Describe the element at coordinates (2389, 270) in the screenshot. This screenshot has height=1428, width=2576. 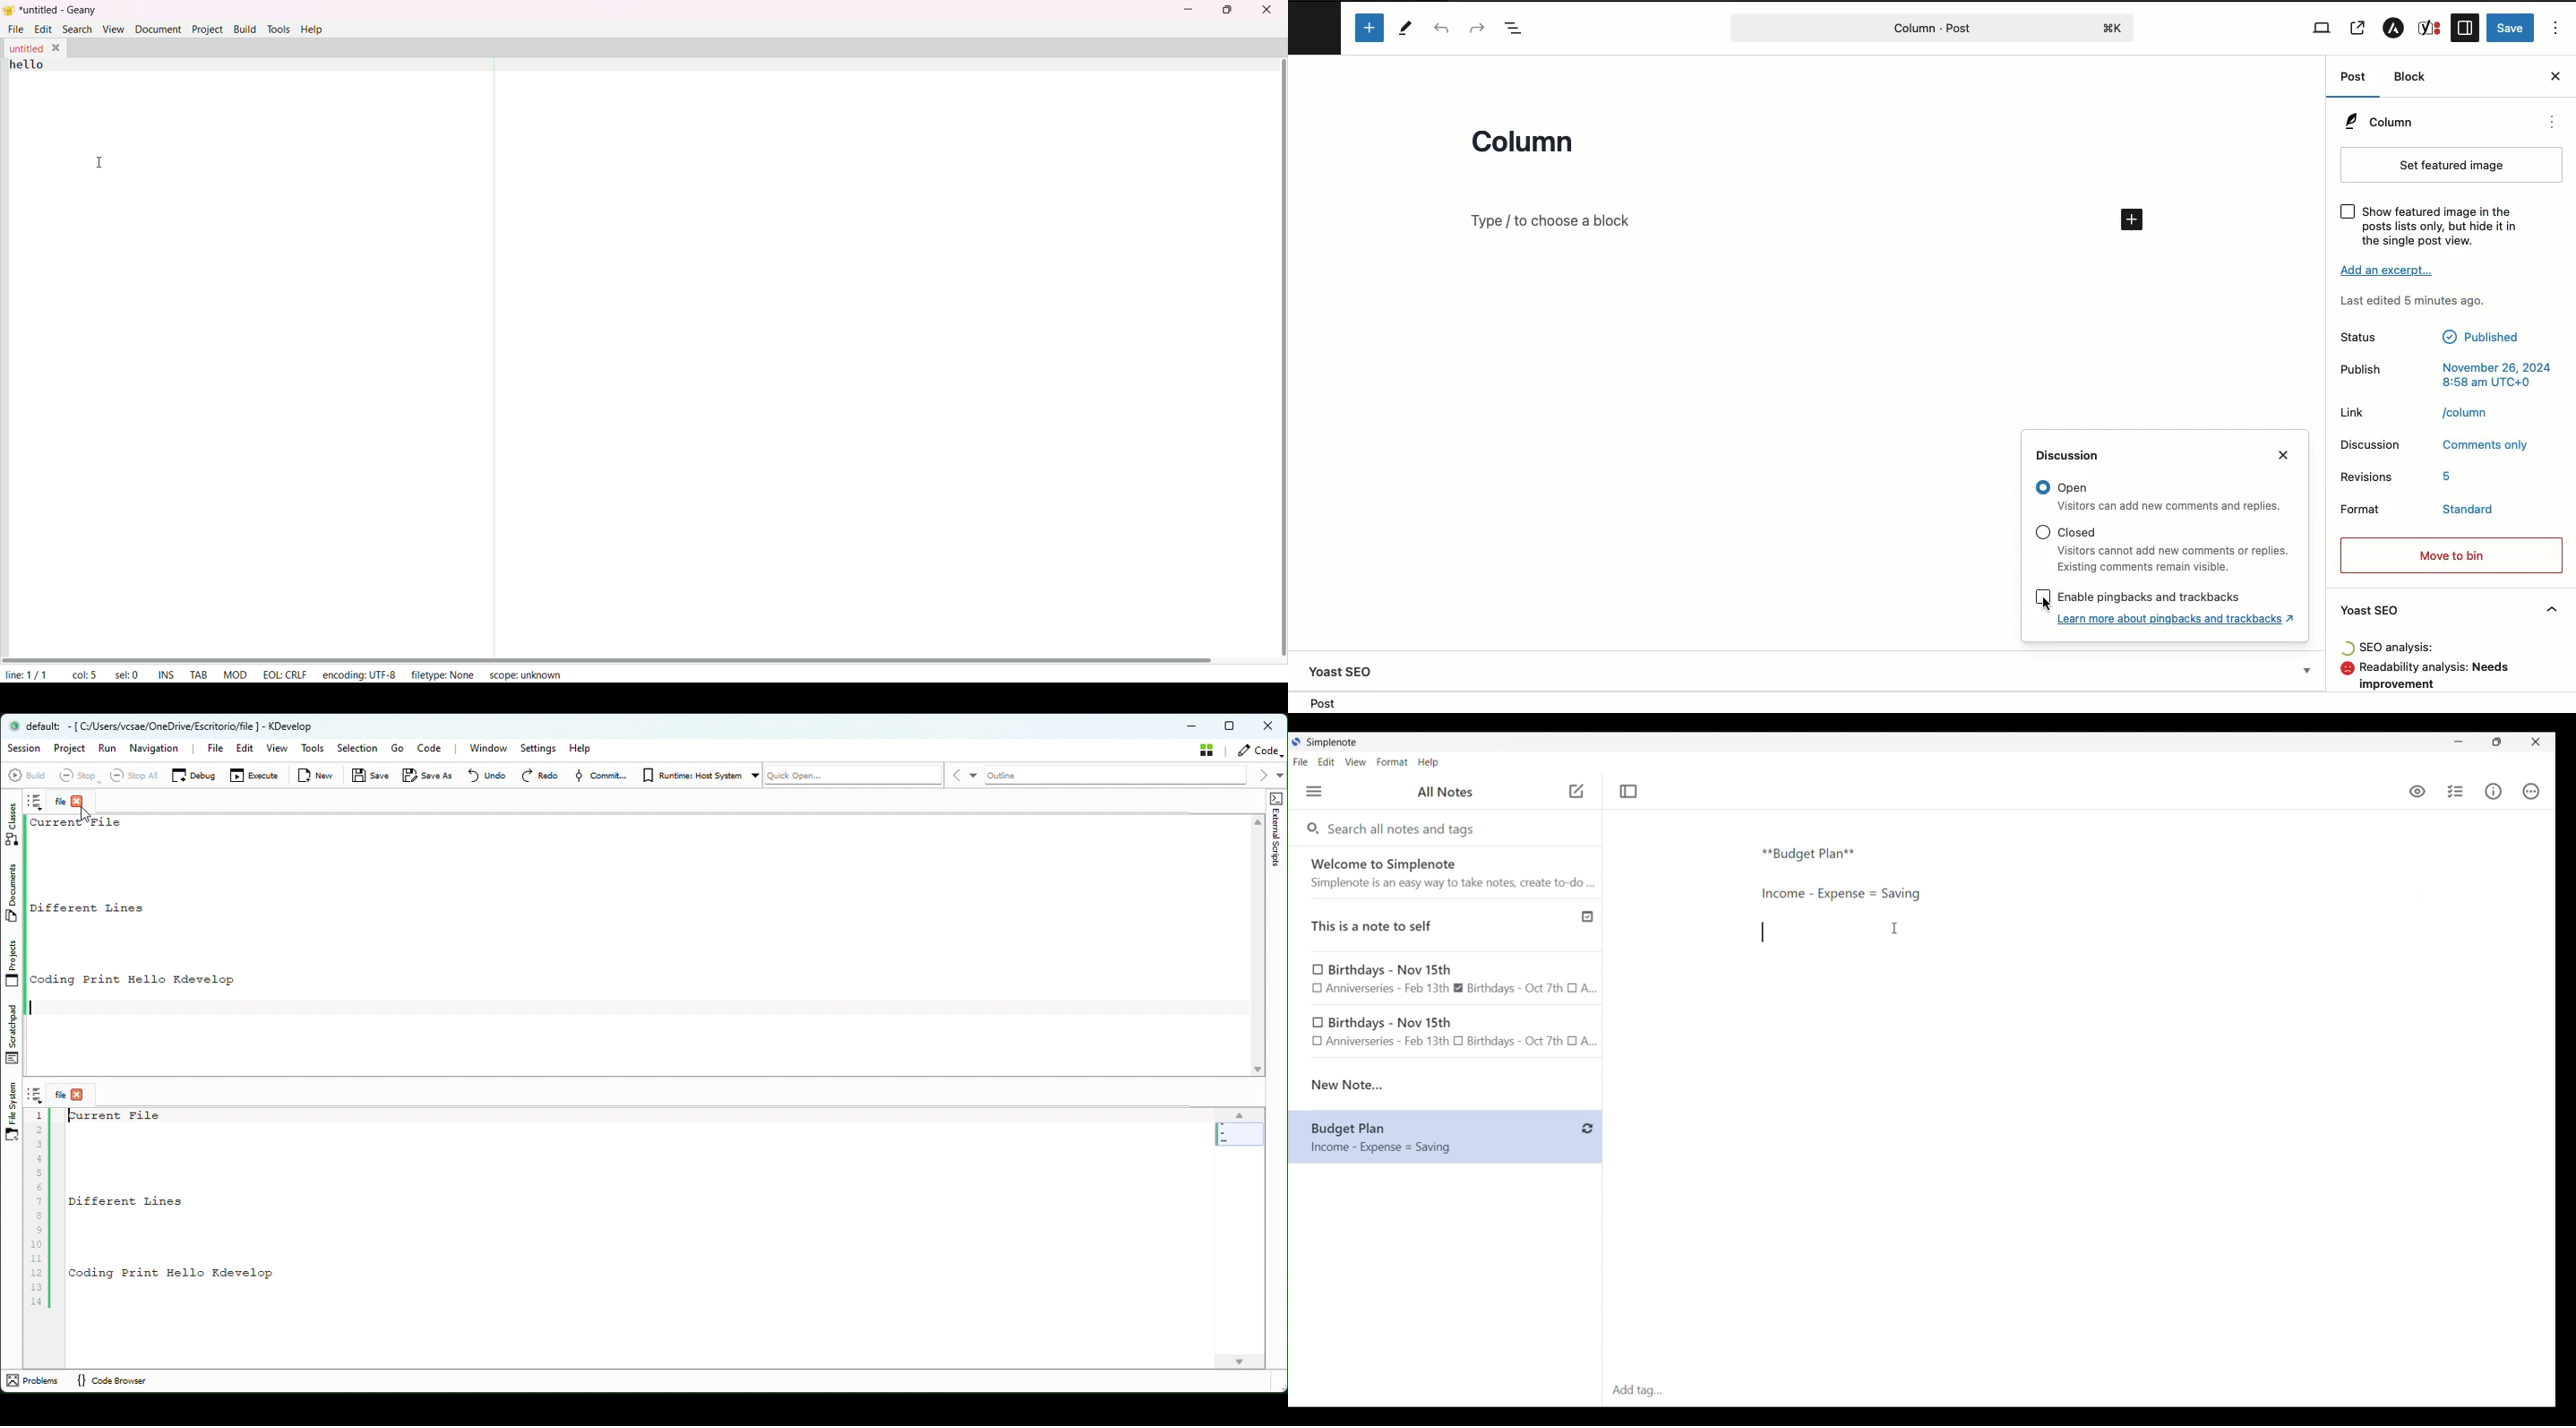
I see `Add an excerpt` at that location.